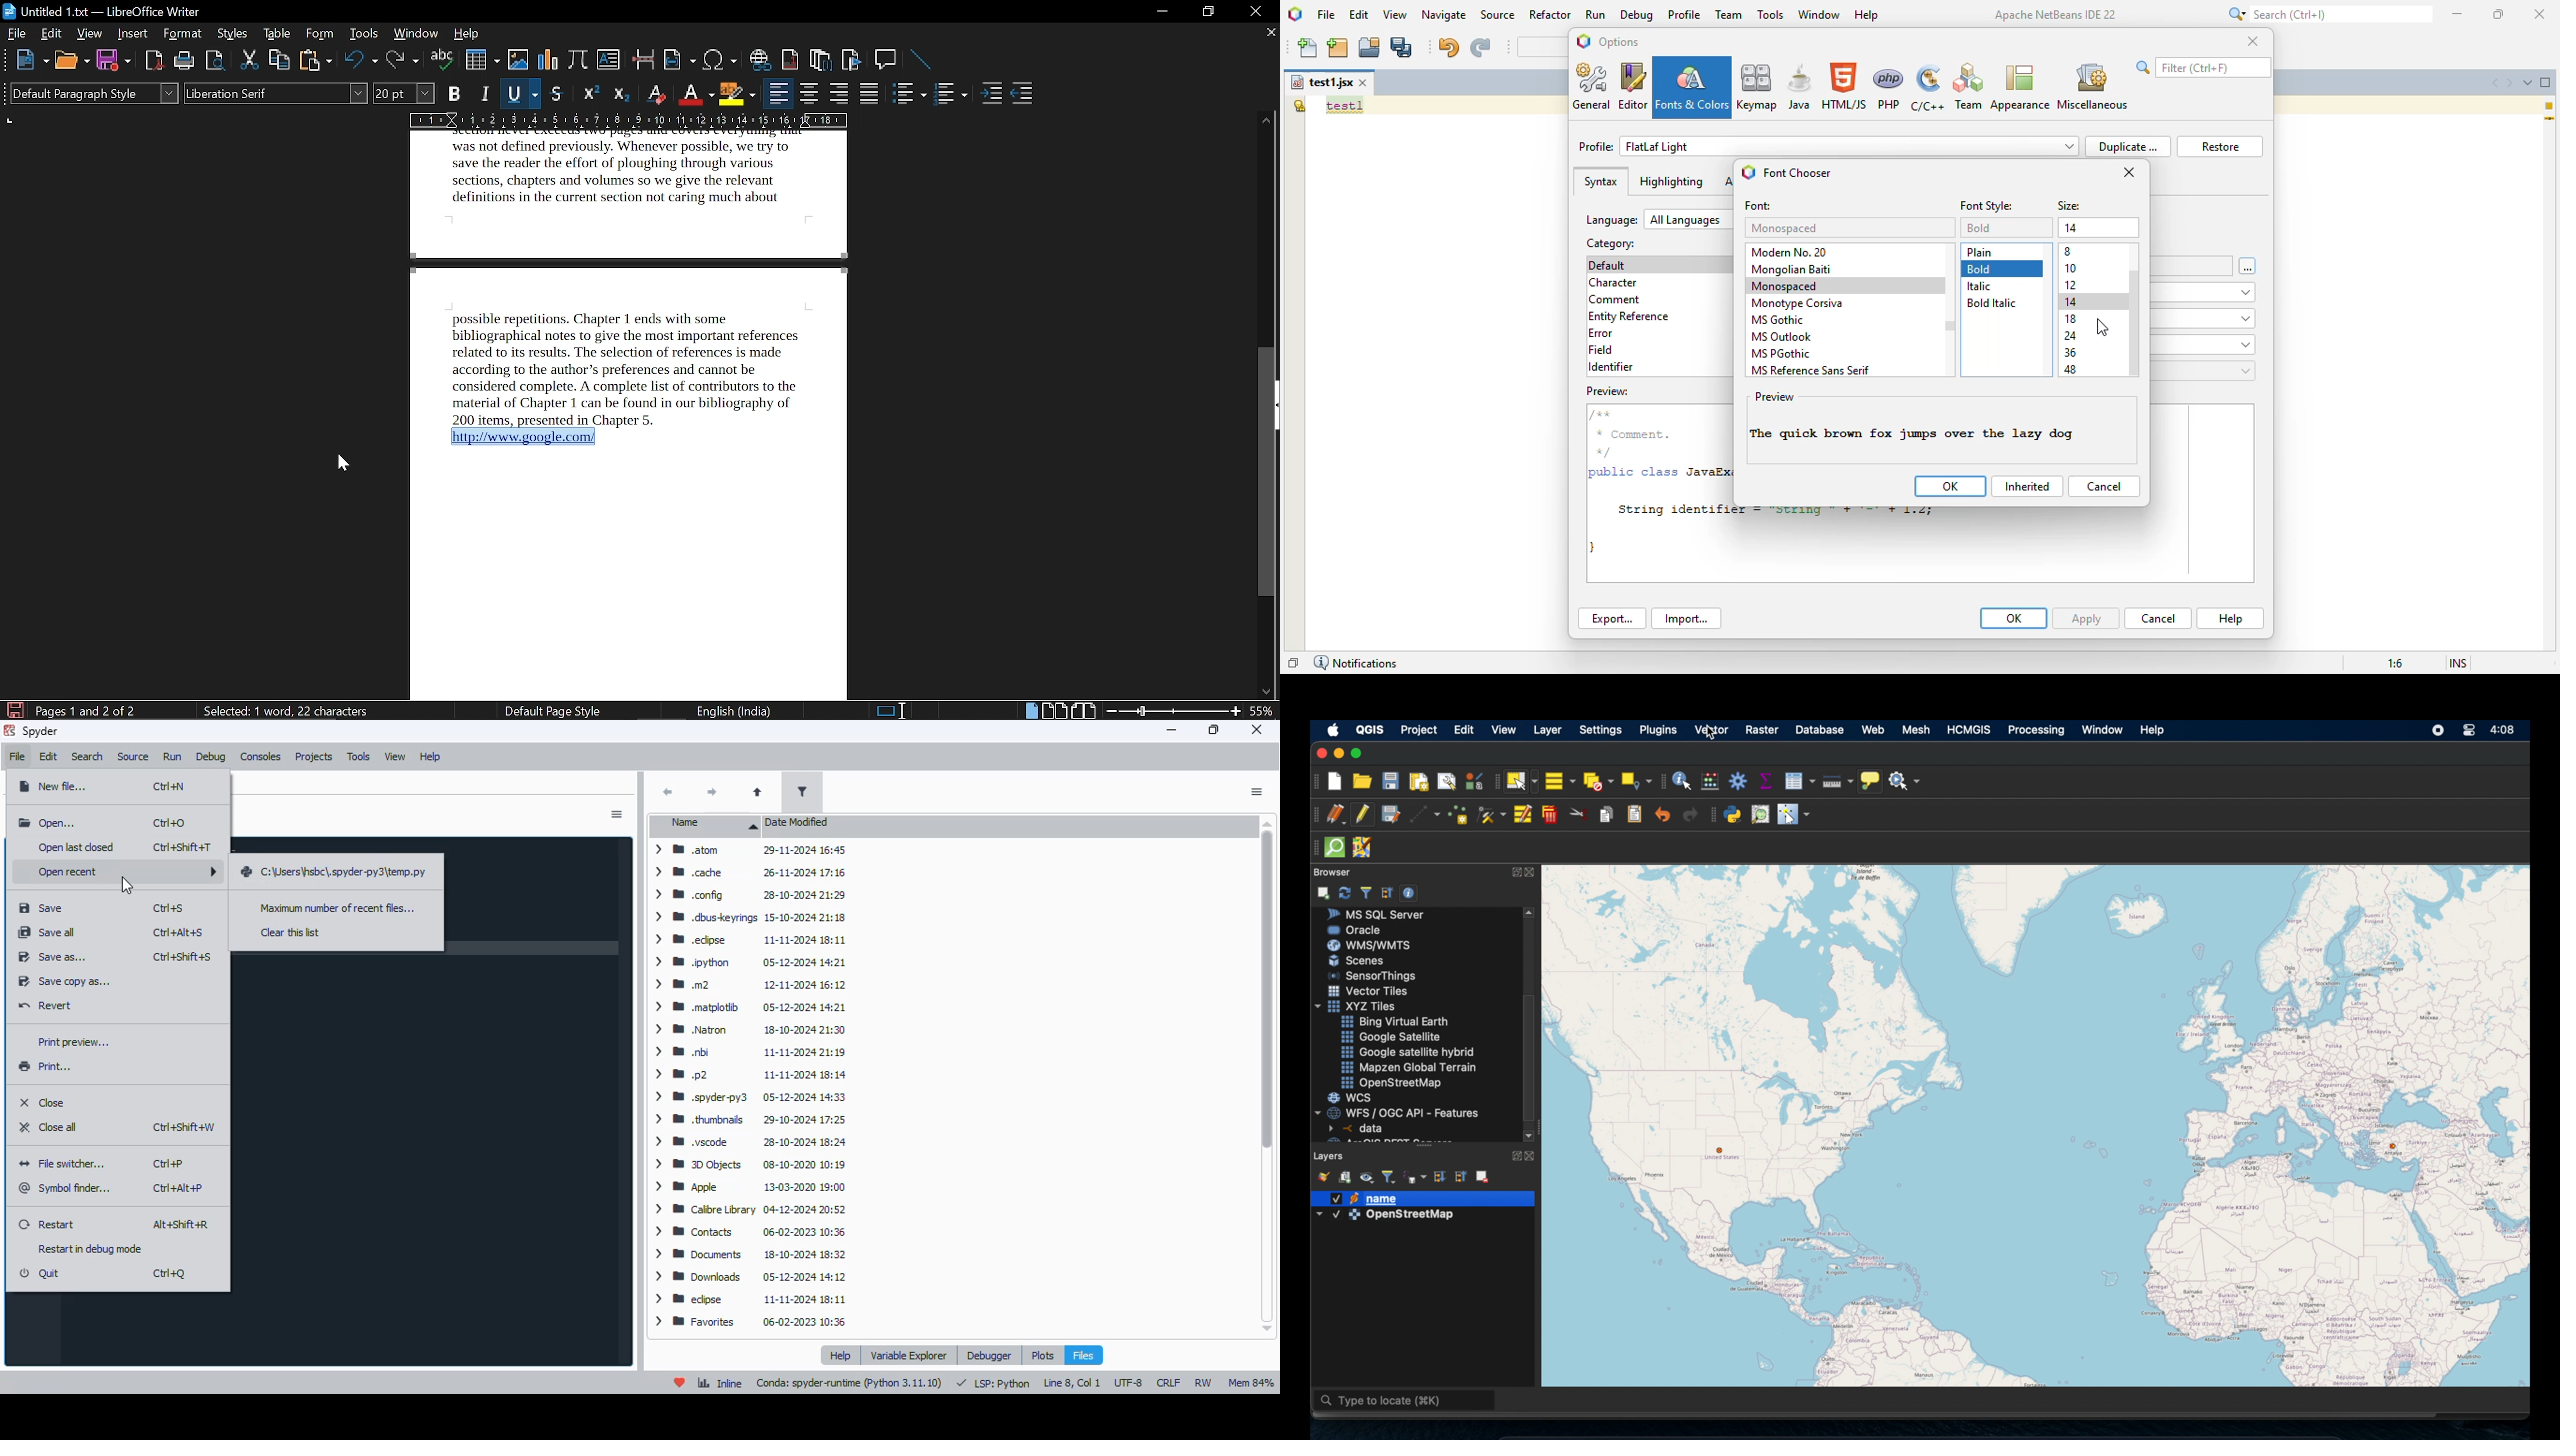  Describe the element at coordinates (667, 792) in the screenshot. I see `back` at that location.